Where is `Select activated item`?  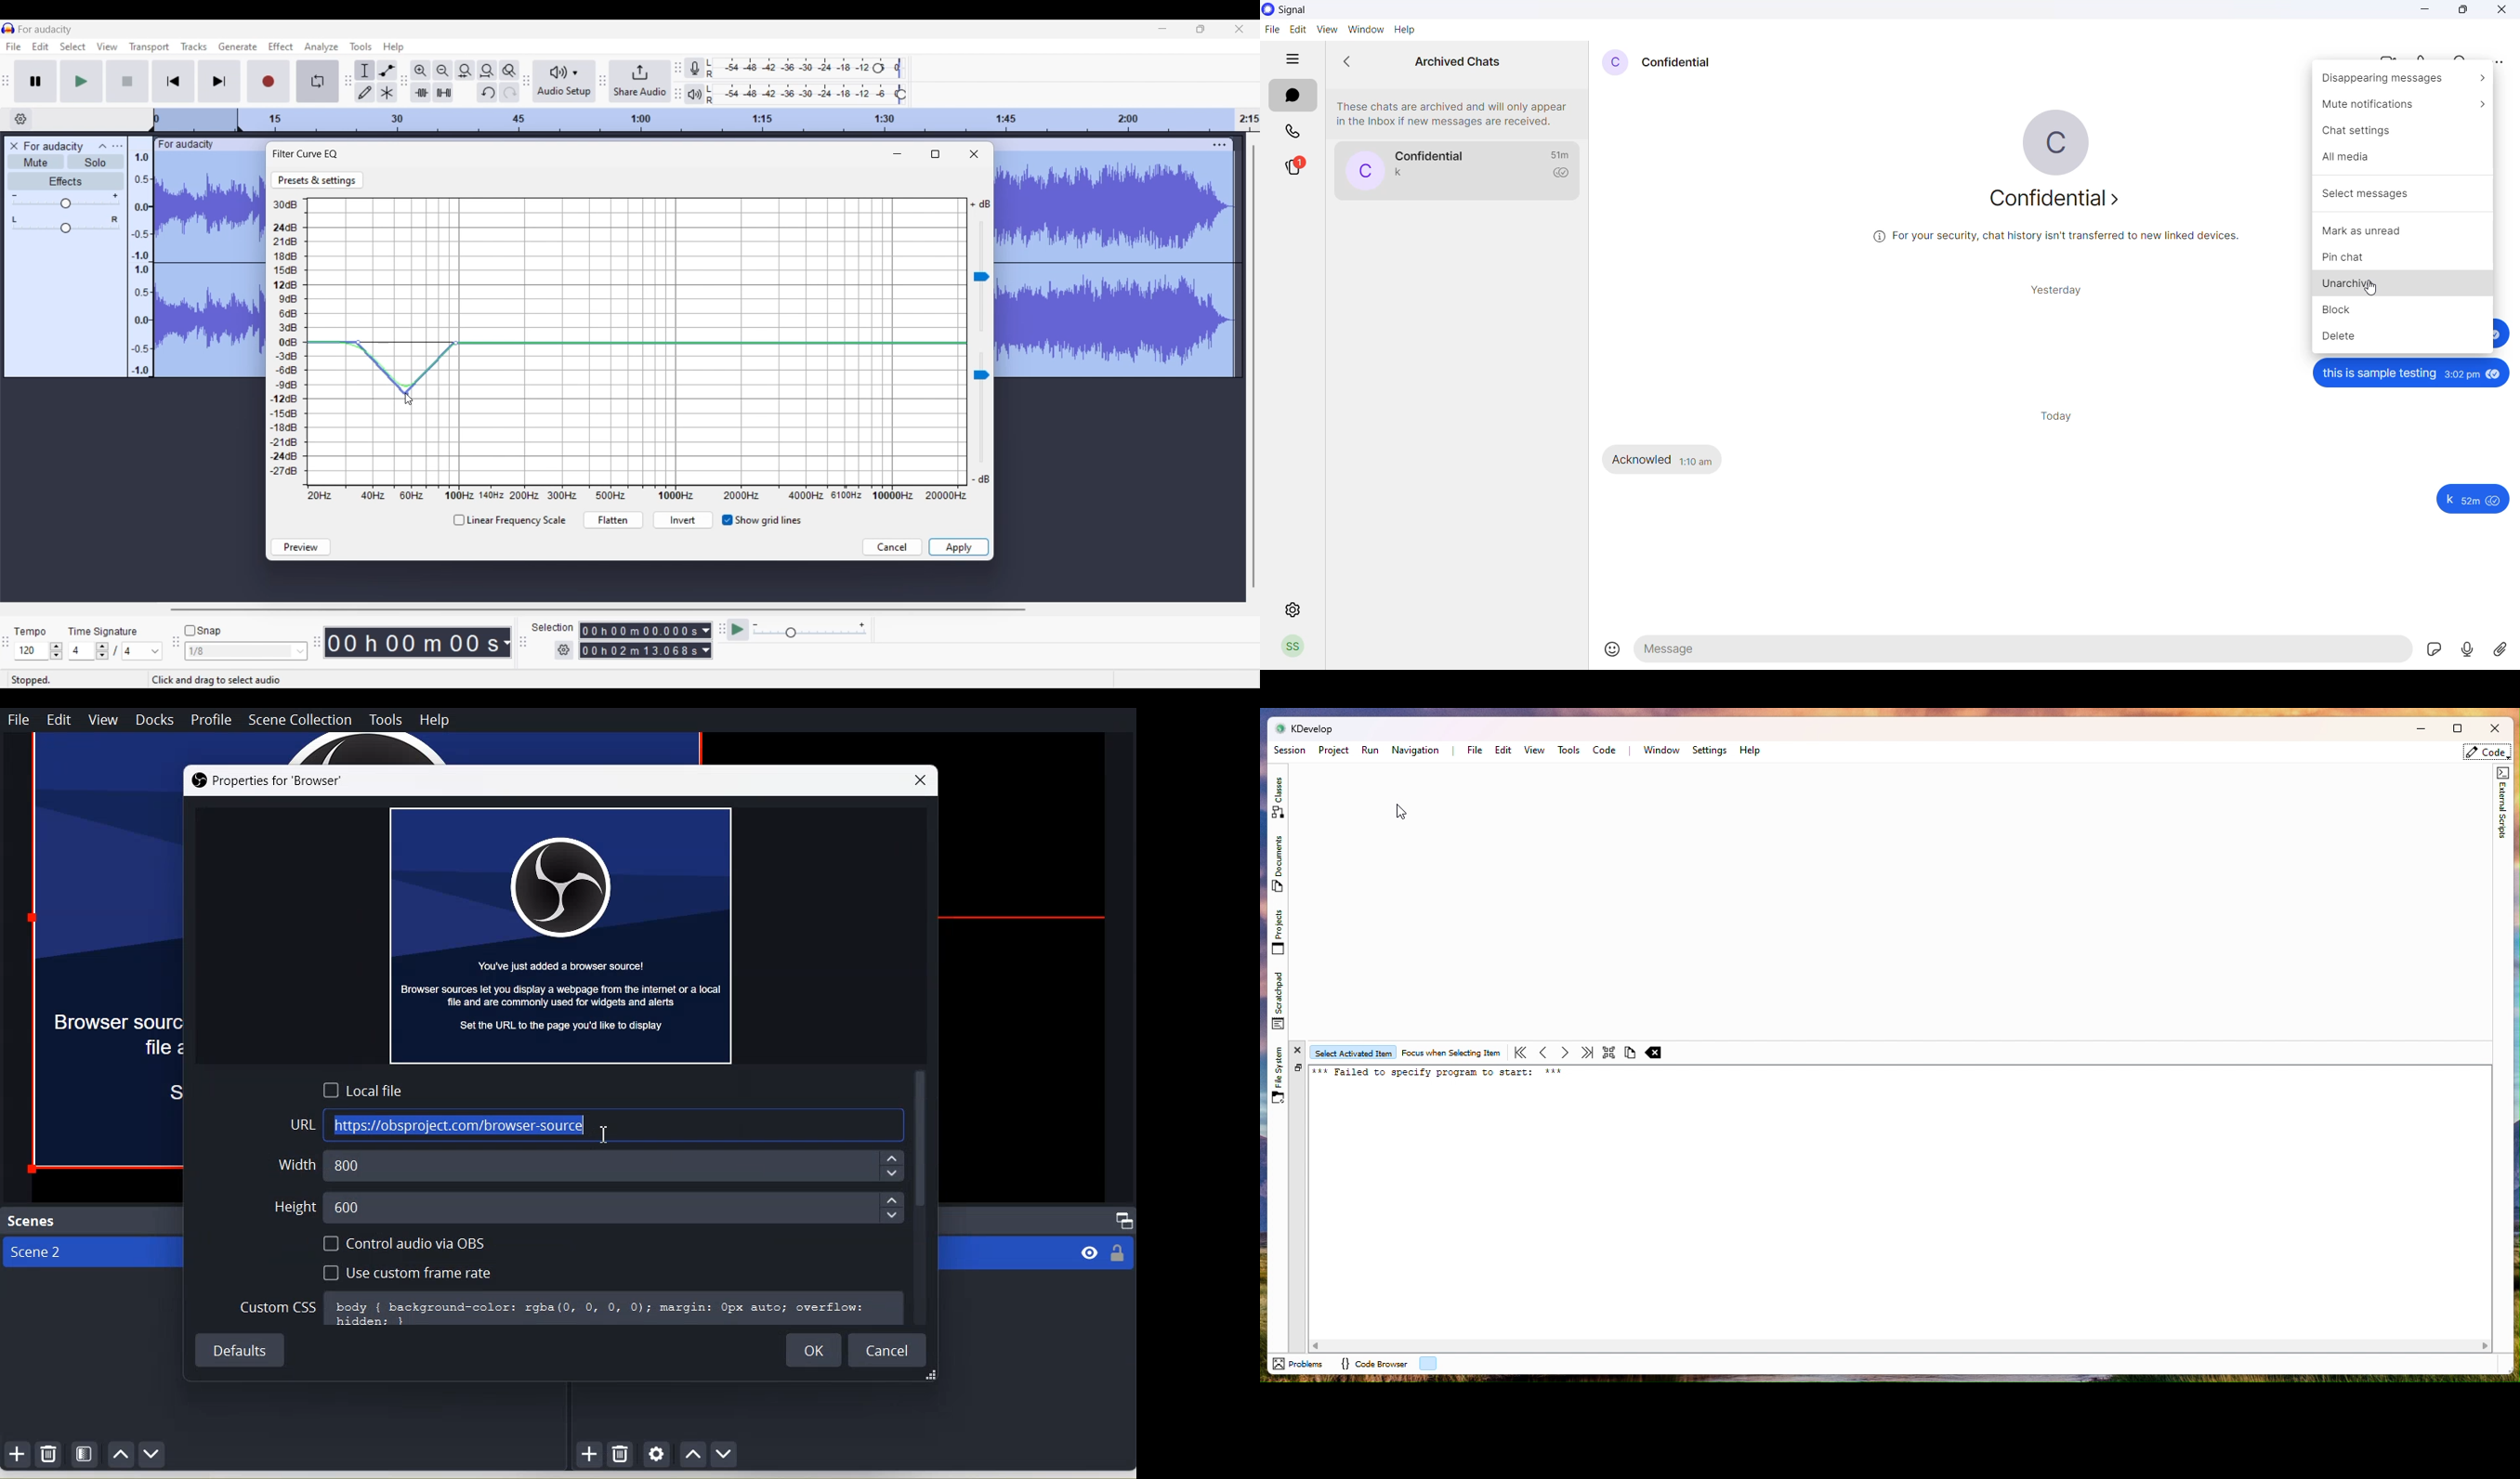
Select activated item is located at coordinates (1353, 1053).